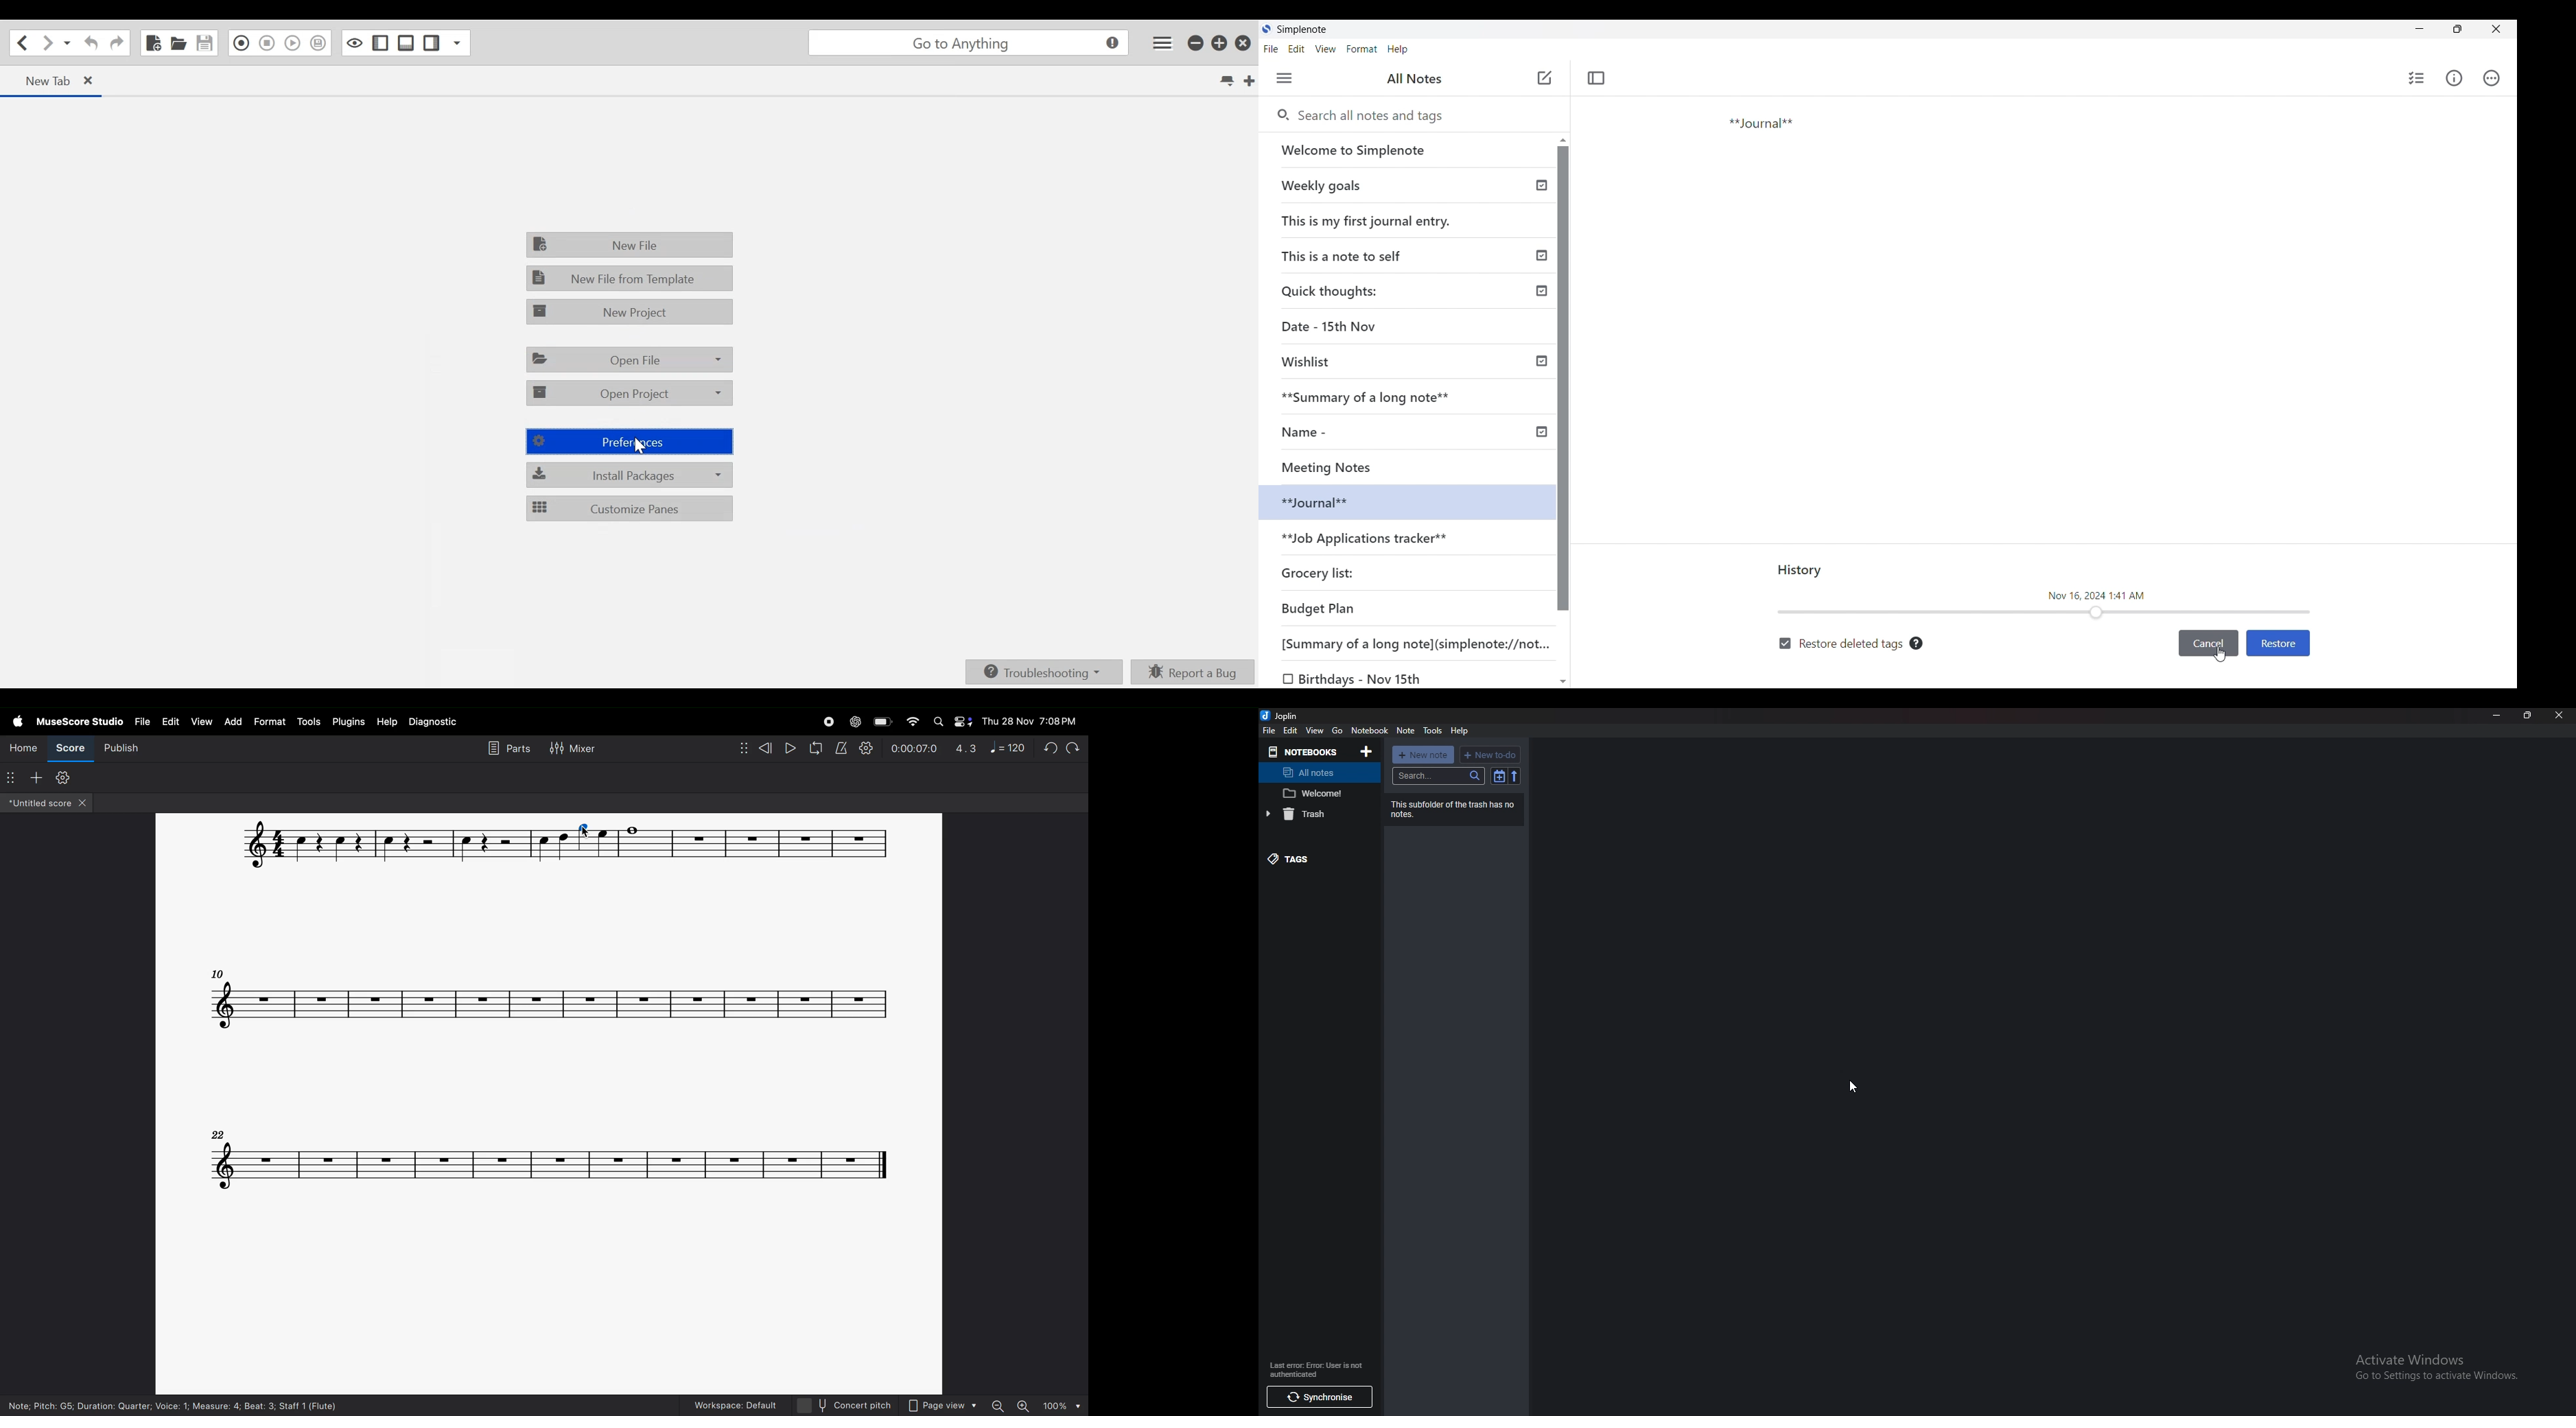 Image resolution: width=2576 pixels, height=1428 pixels. Describe the element at coordinates (1423, 755) in the screenshot. I see `New note` at that location.